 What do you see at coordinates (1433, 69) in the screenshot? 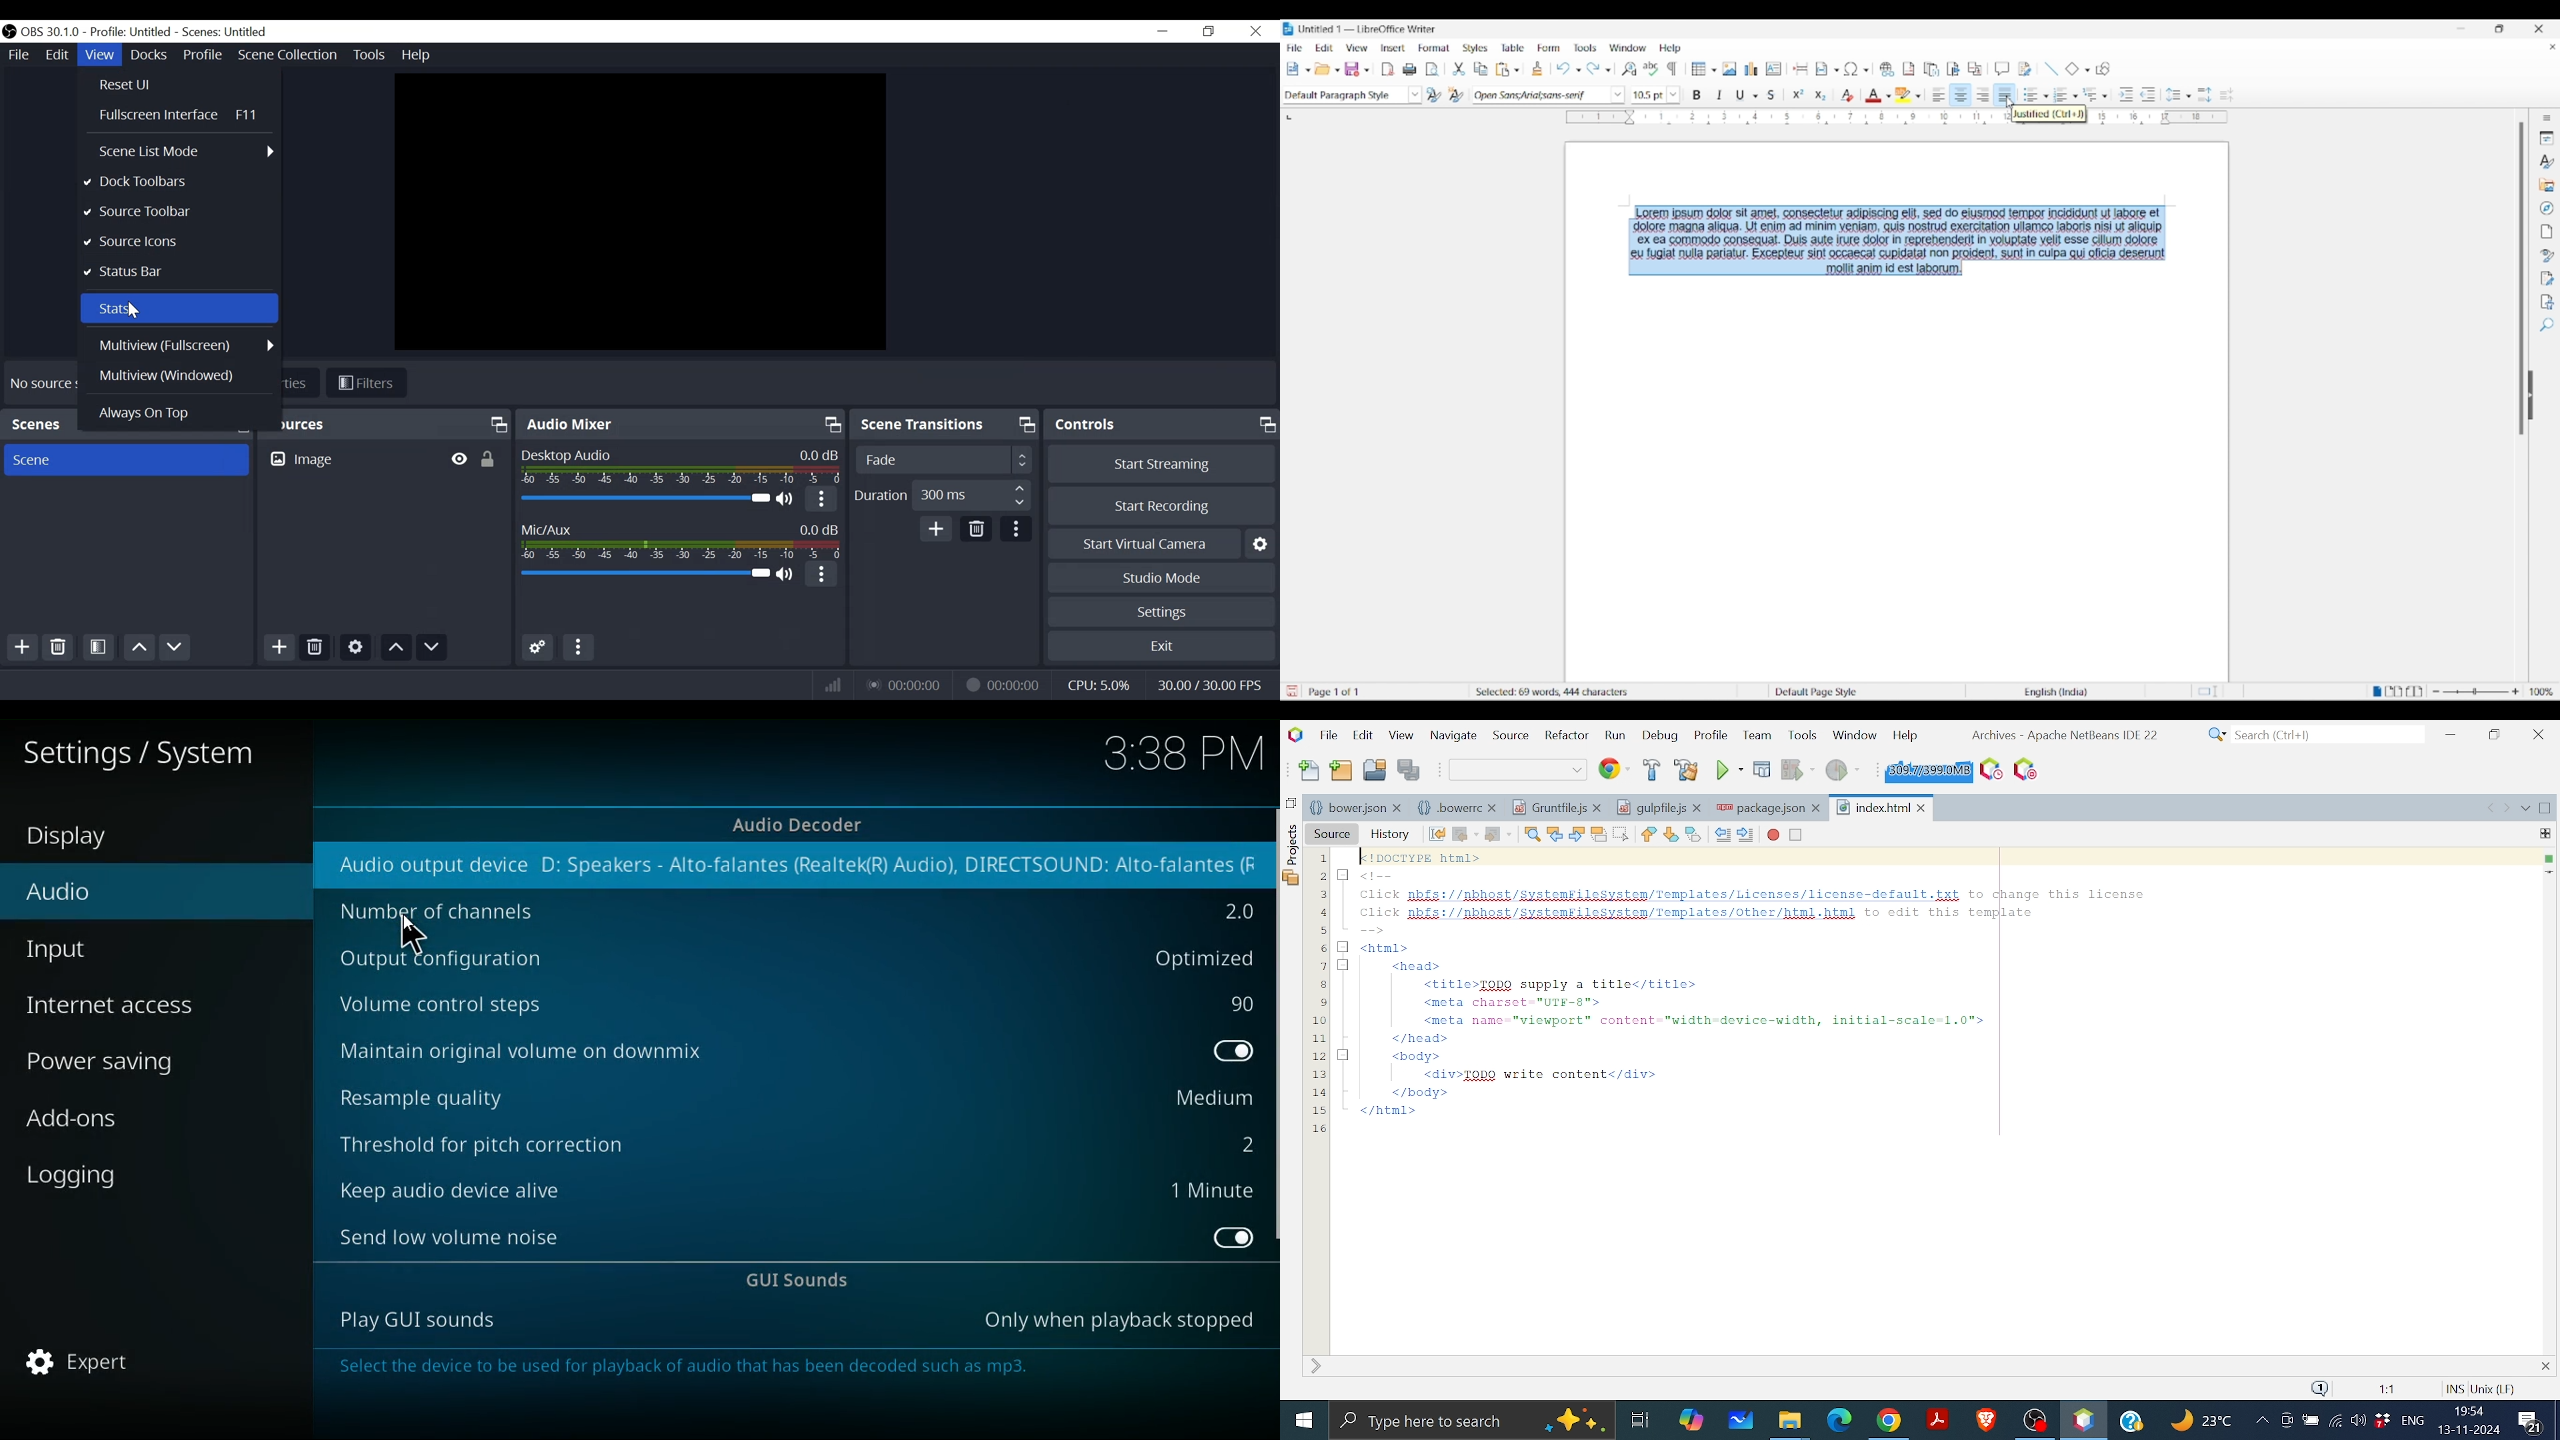
I see `Toggle print preview` at bounding box center [1433, 69].